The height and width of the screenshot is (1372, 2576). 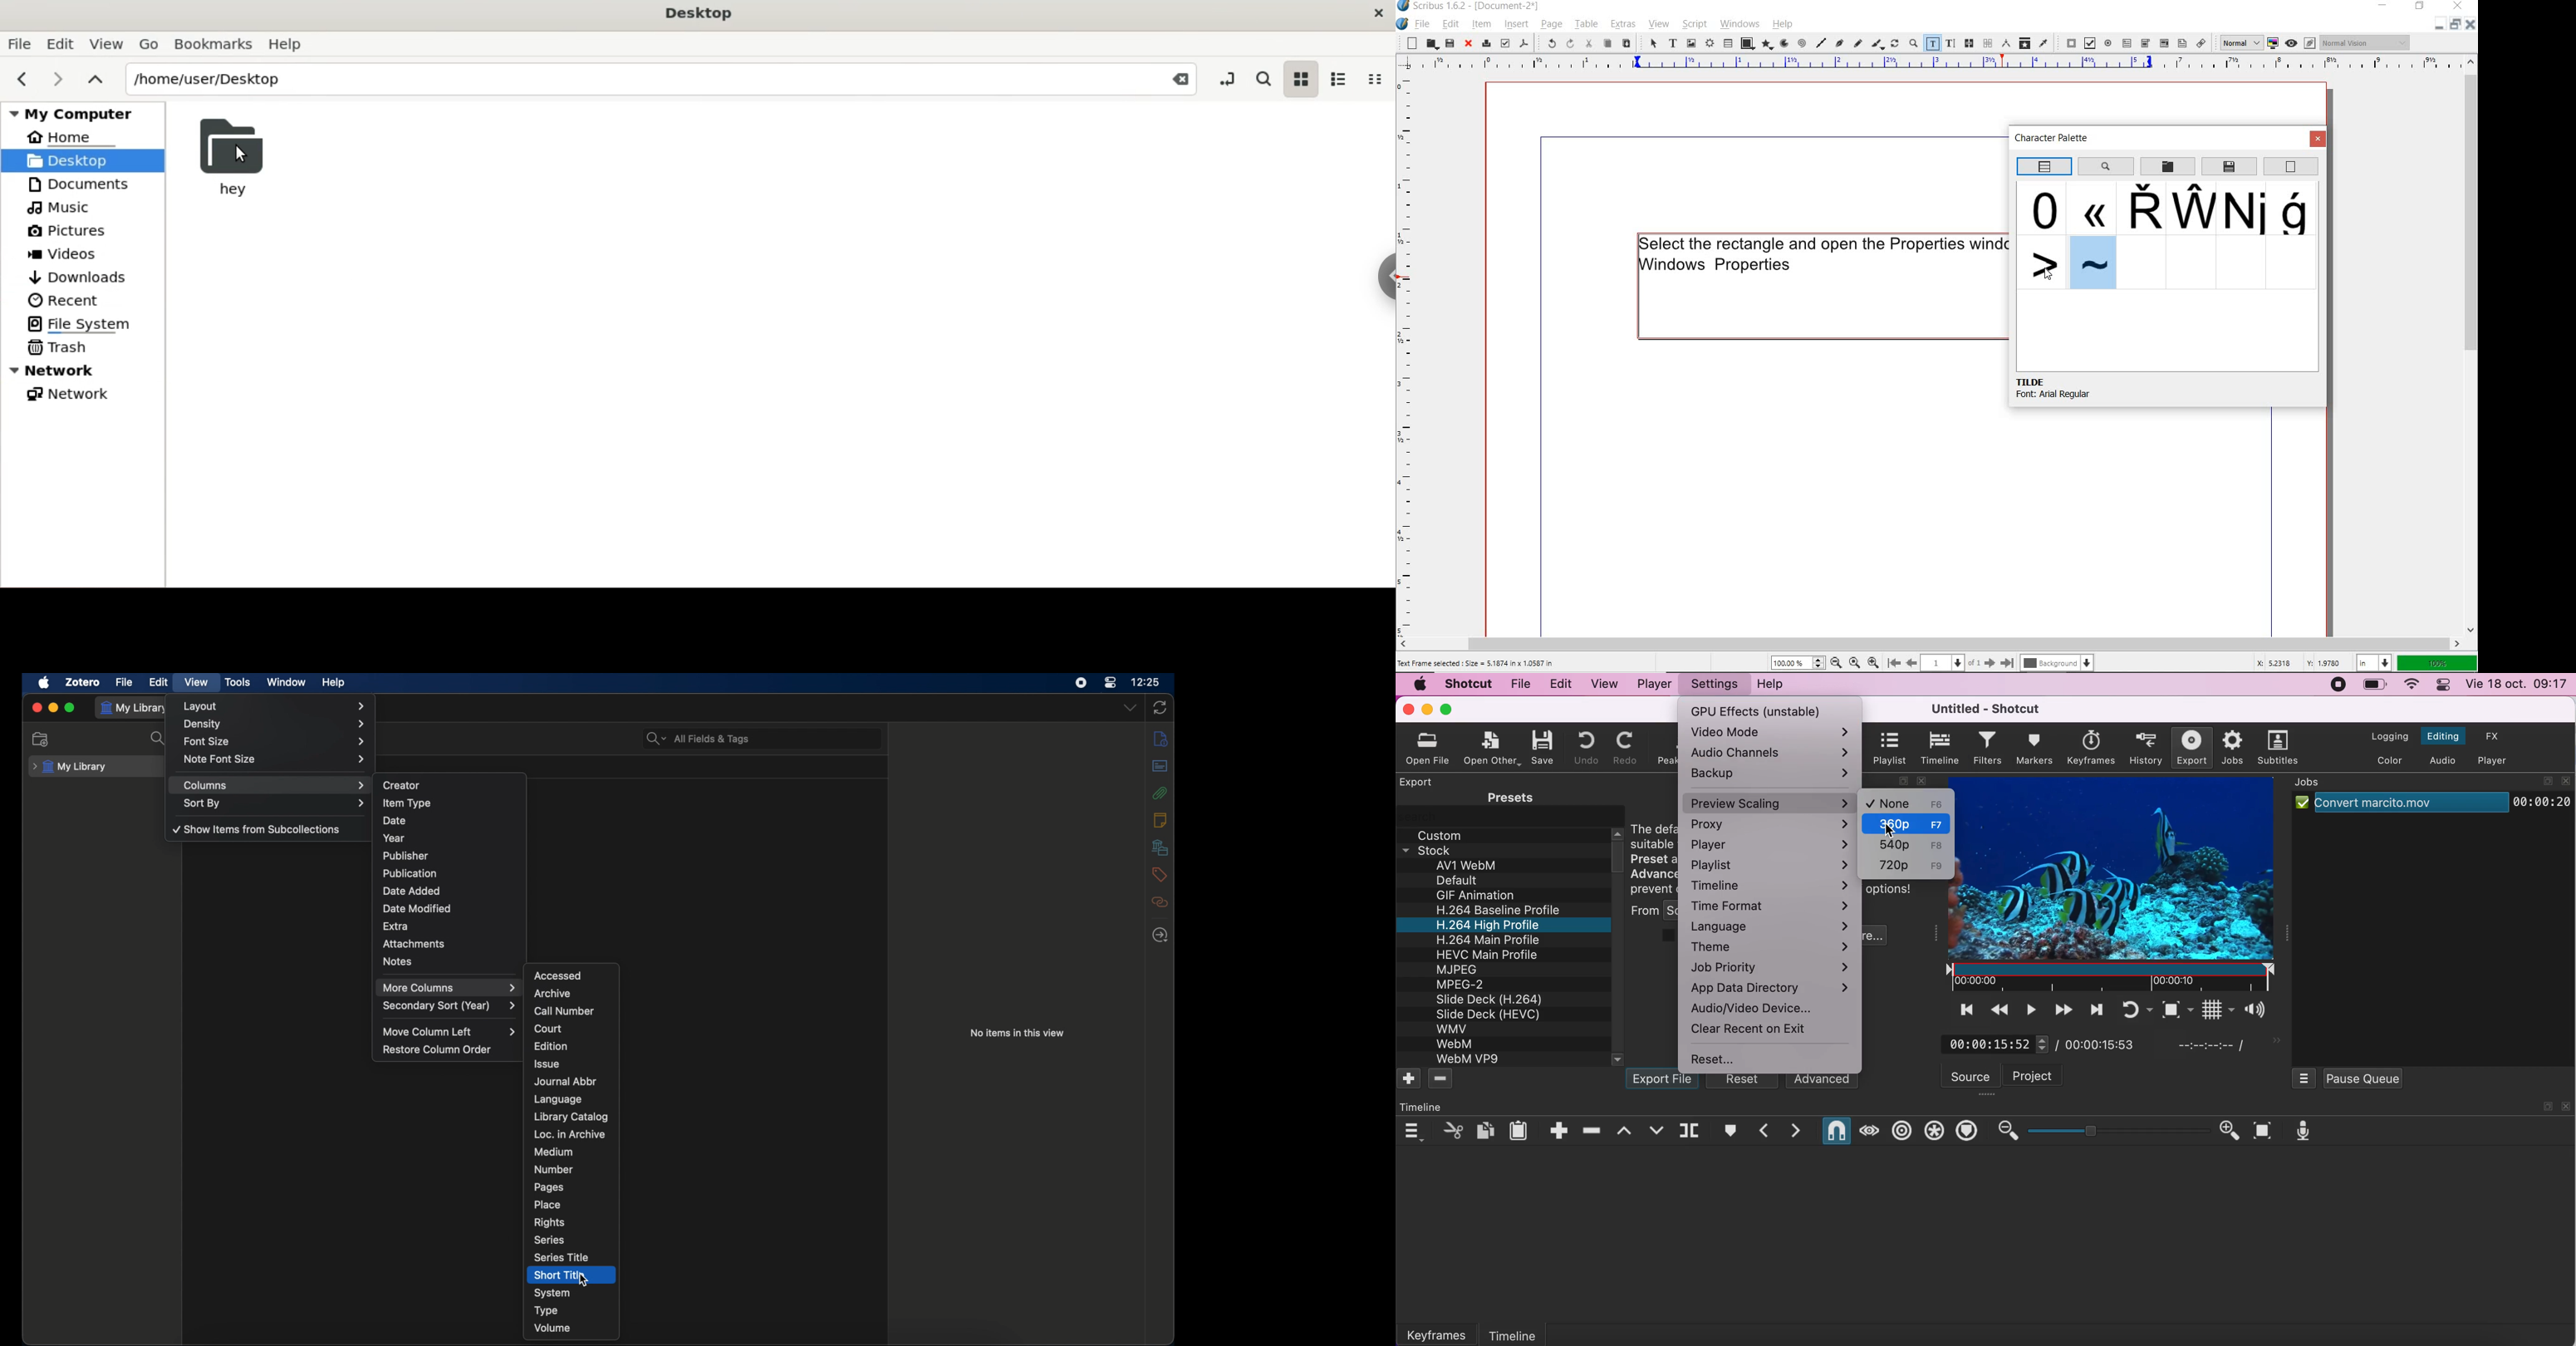 I want to click on clear recent on exit, so click(x=1751, y=1029).